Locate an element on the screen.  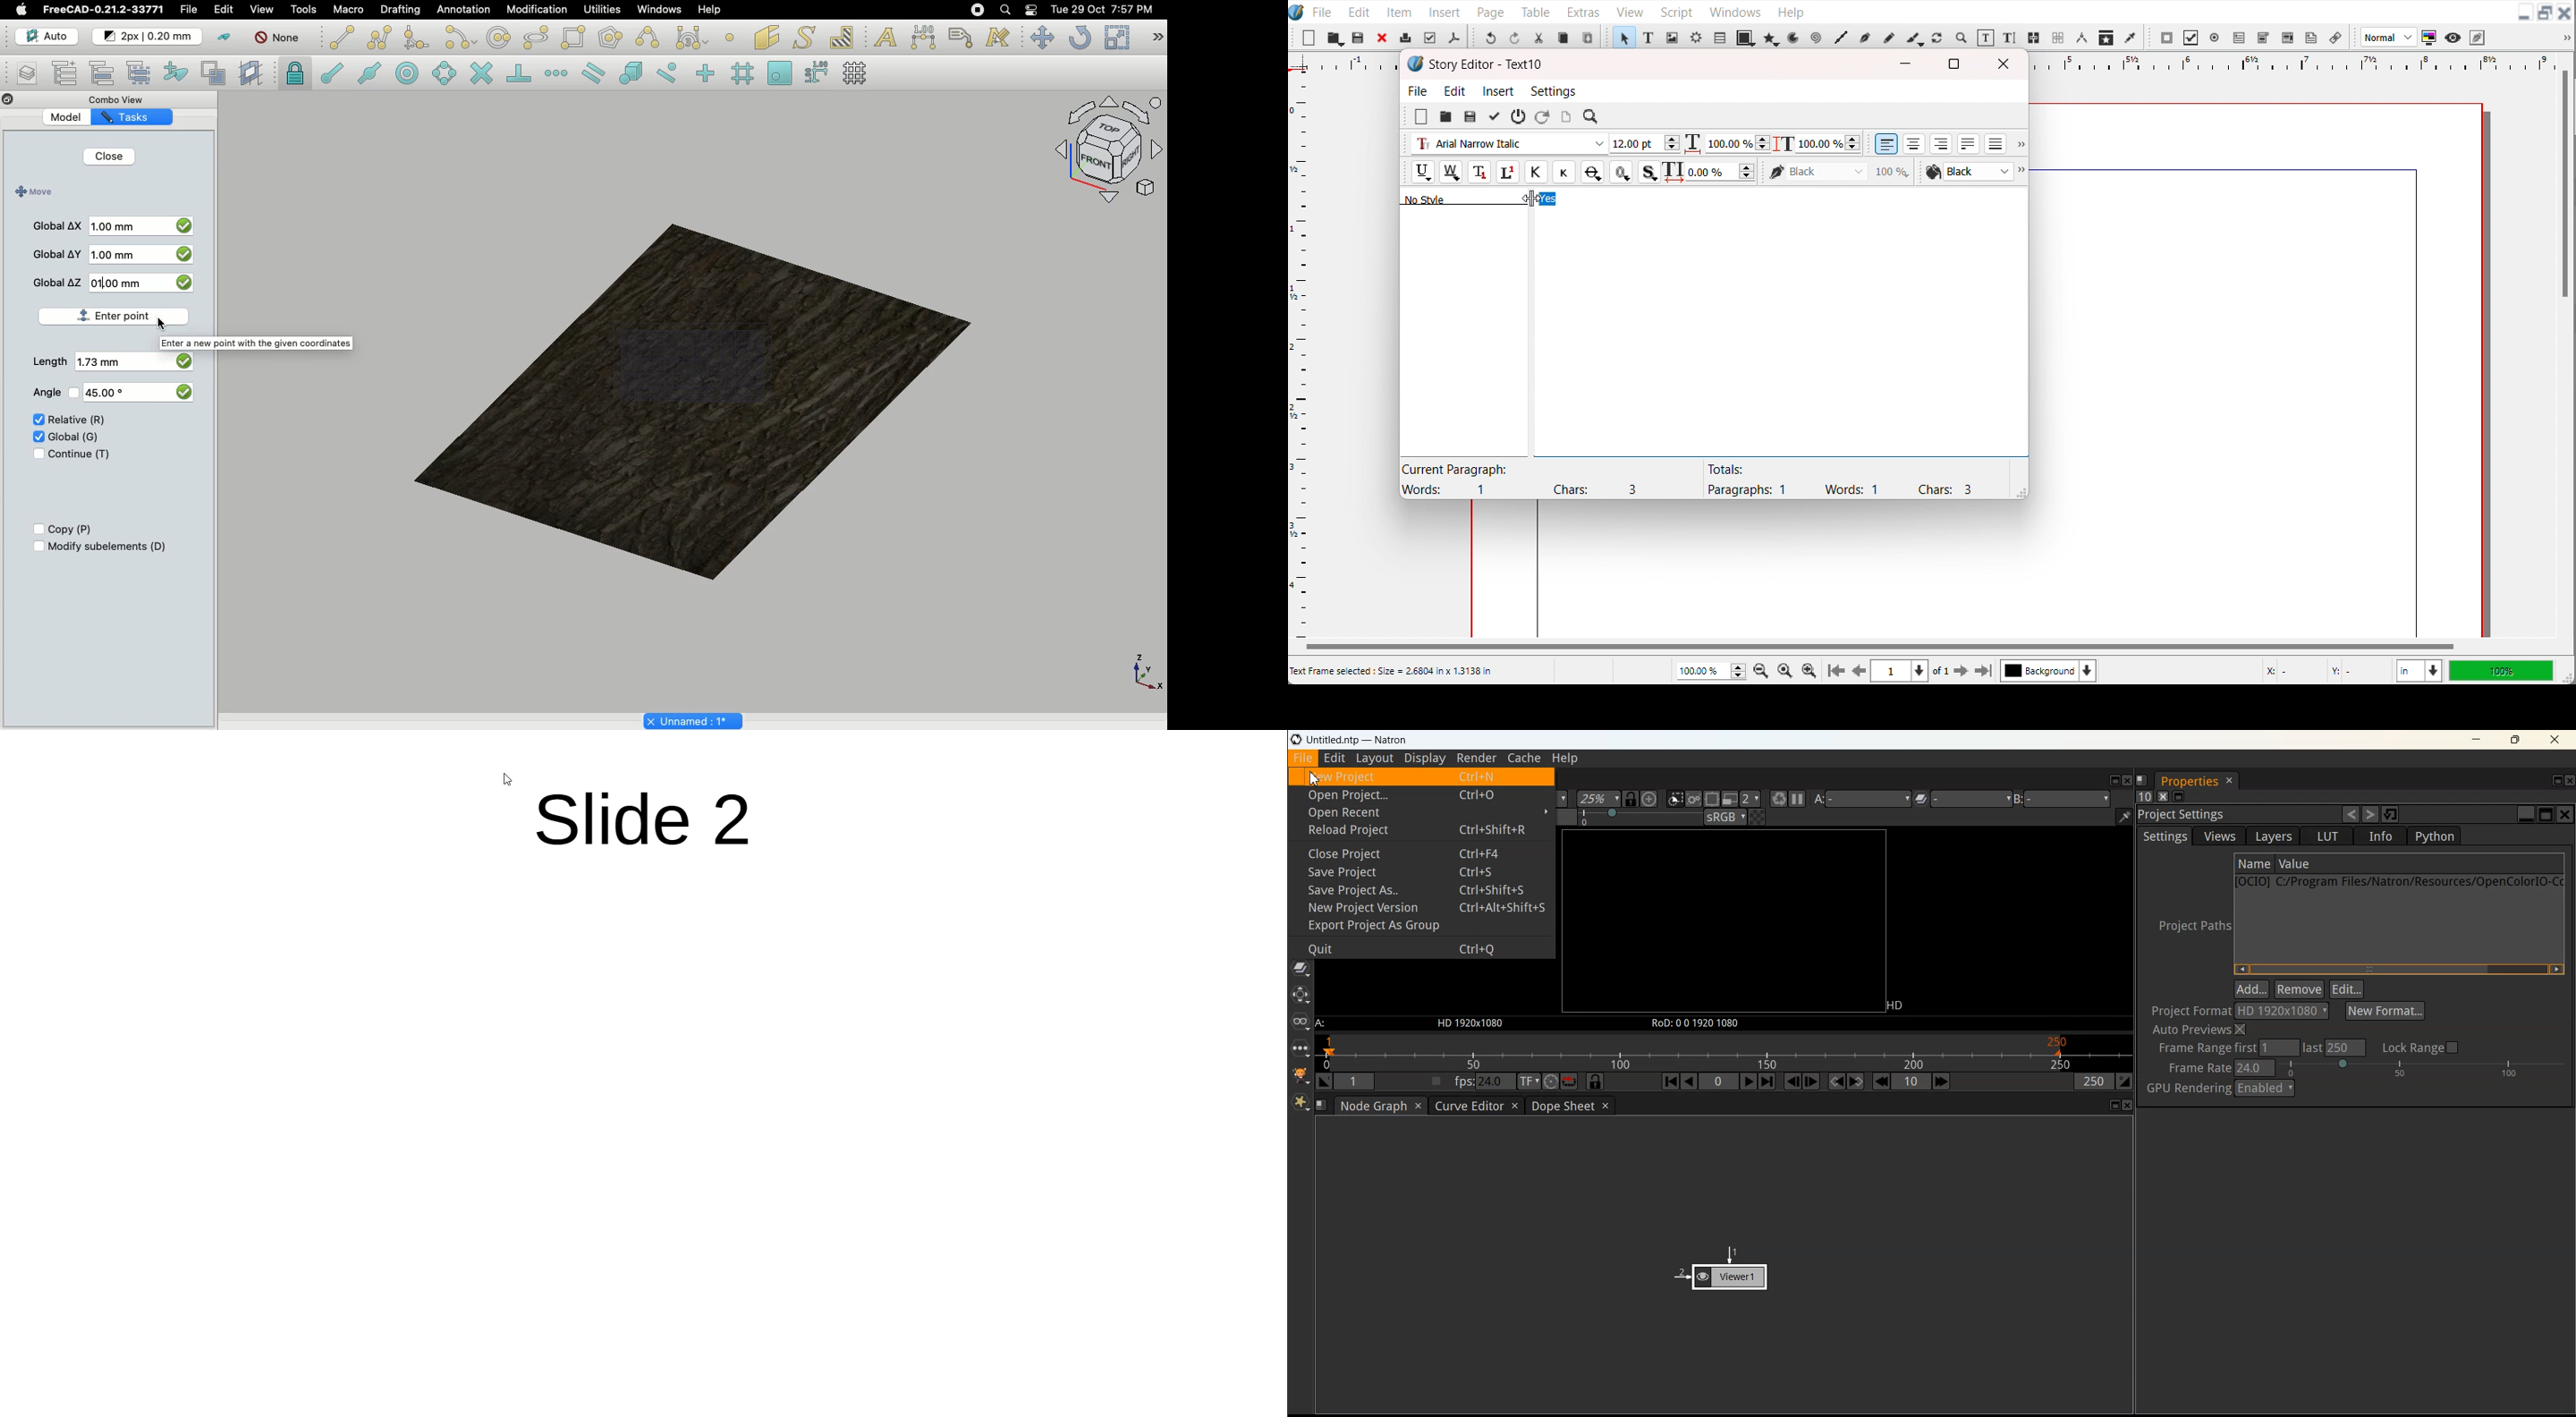
File is located at coordinates (1419, 90).